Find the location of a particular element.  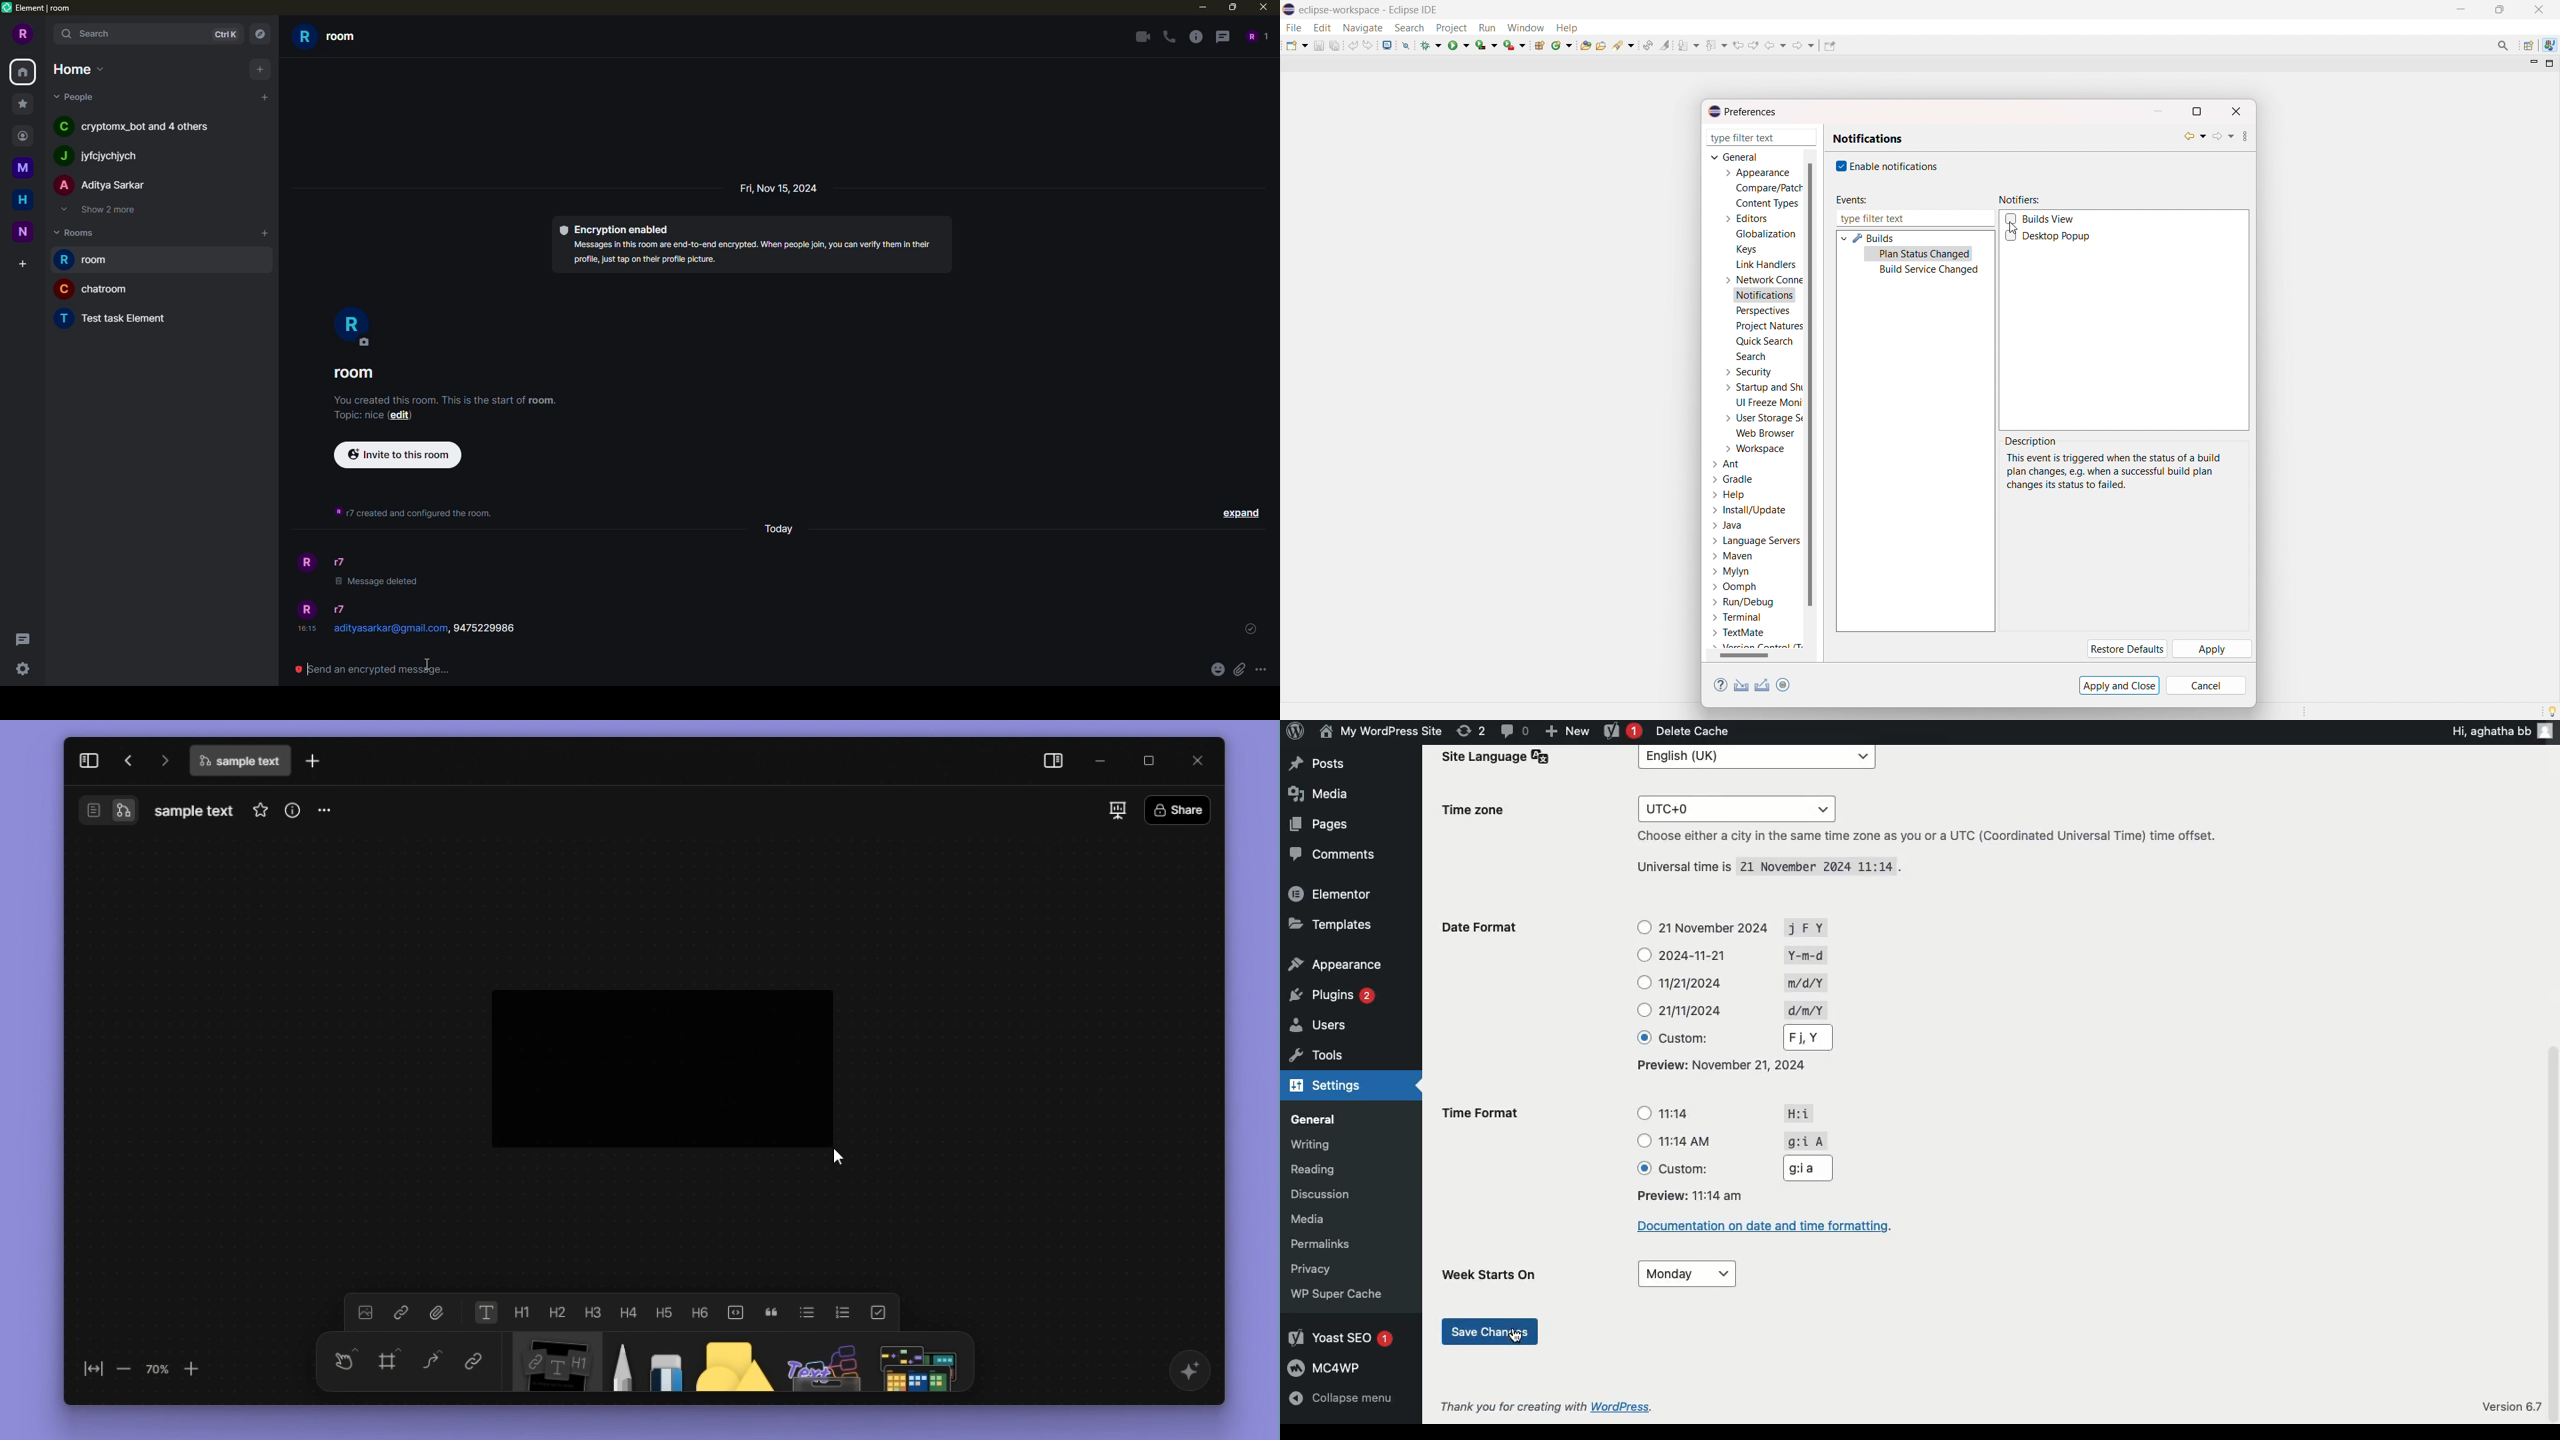

notifications is located at coordinates (1868, 139).